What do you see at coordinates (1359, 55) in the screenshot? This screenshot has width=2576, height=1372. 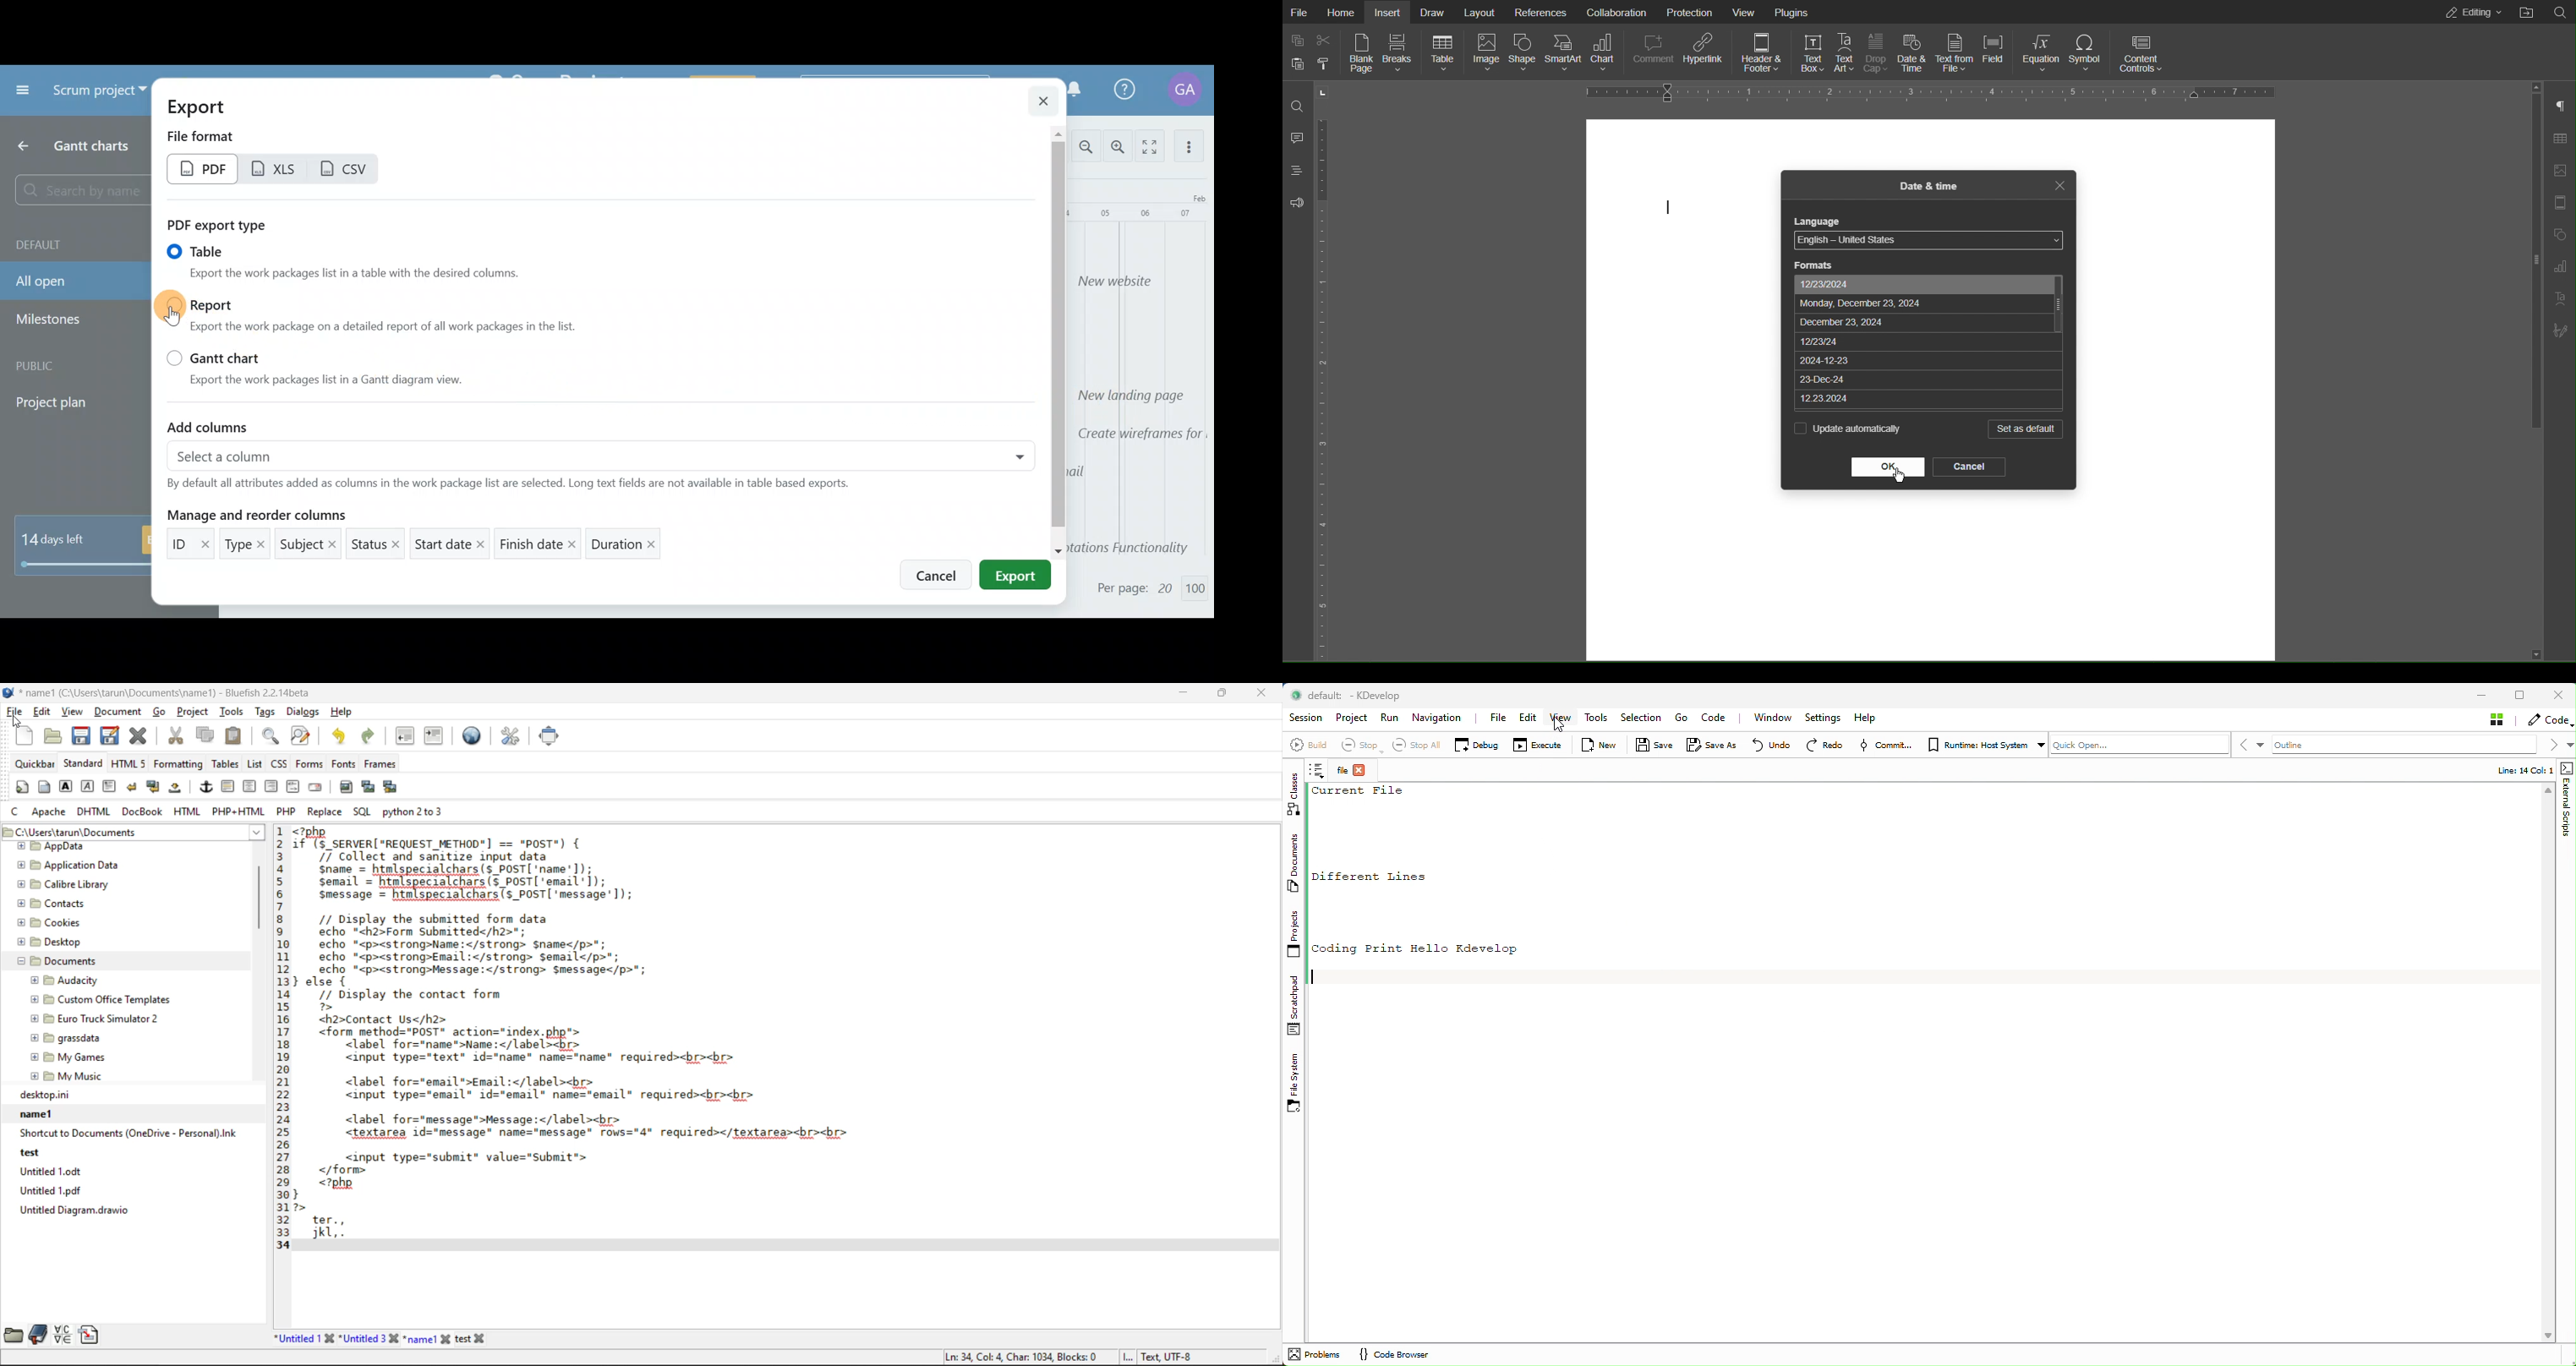 I see `Blank Page` at bounding box center [1359, 55].